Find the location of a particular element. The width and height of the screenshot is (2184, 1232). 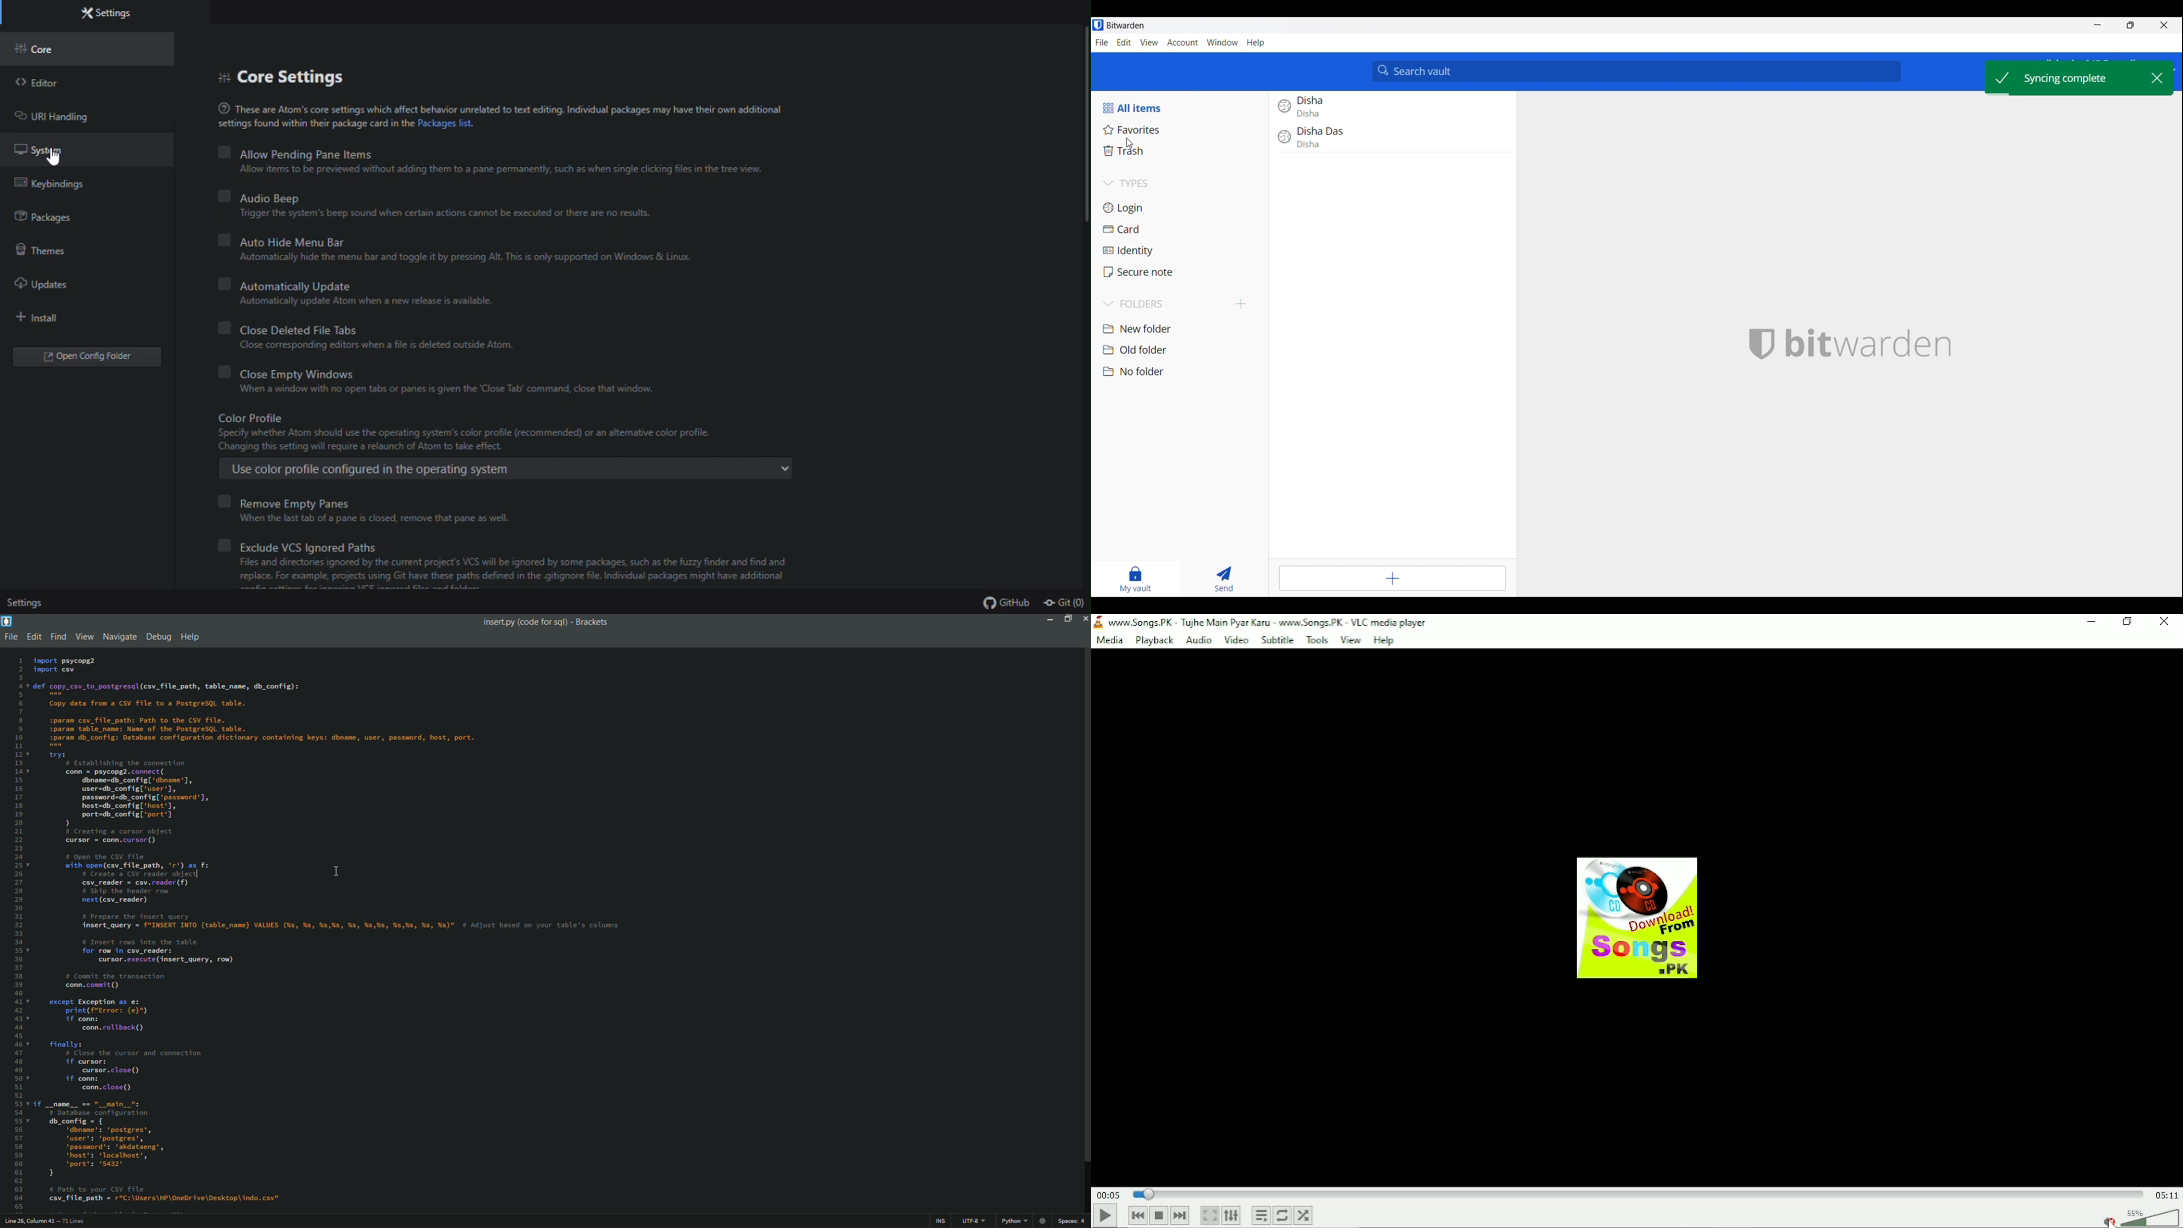

Collapse folders is located at coordinates (1166, 304).